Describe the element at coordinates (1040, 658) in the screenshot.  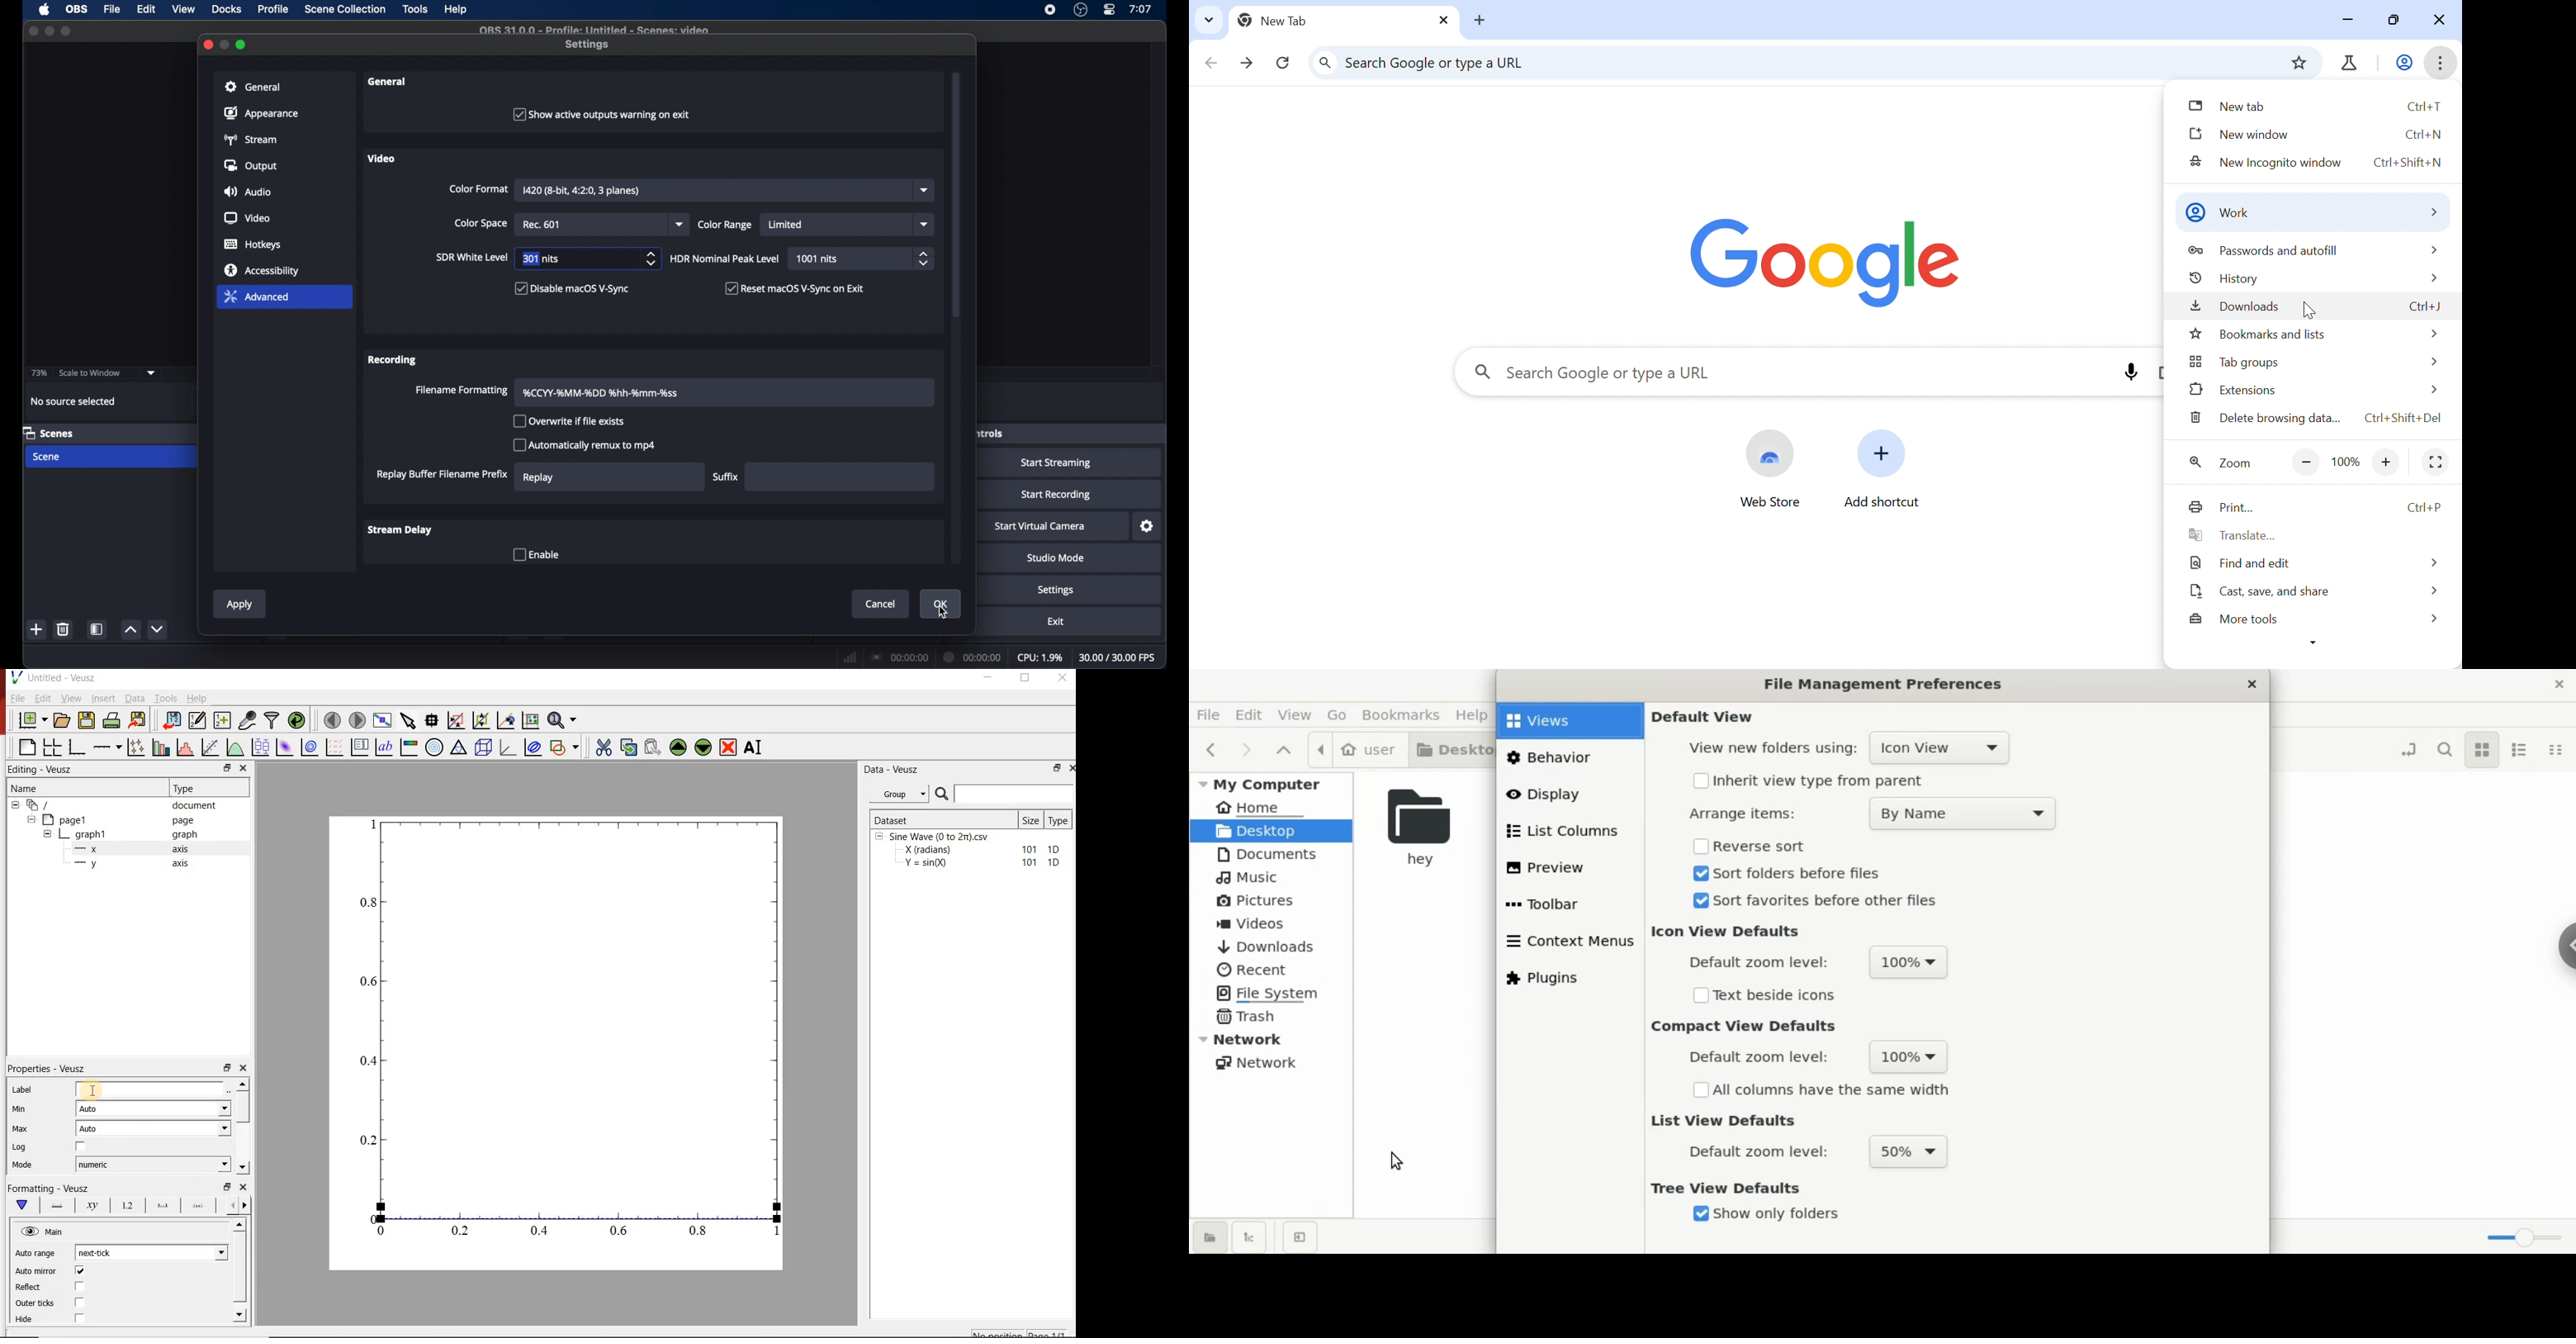
I see `cpu` at that location.